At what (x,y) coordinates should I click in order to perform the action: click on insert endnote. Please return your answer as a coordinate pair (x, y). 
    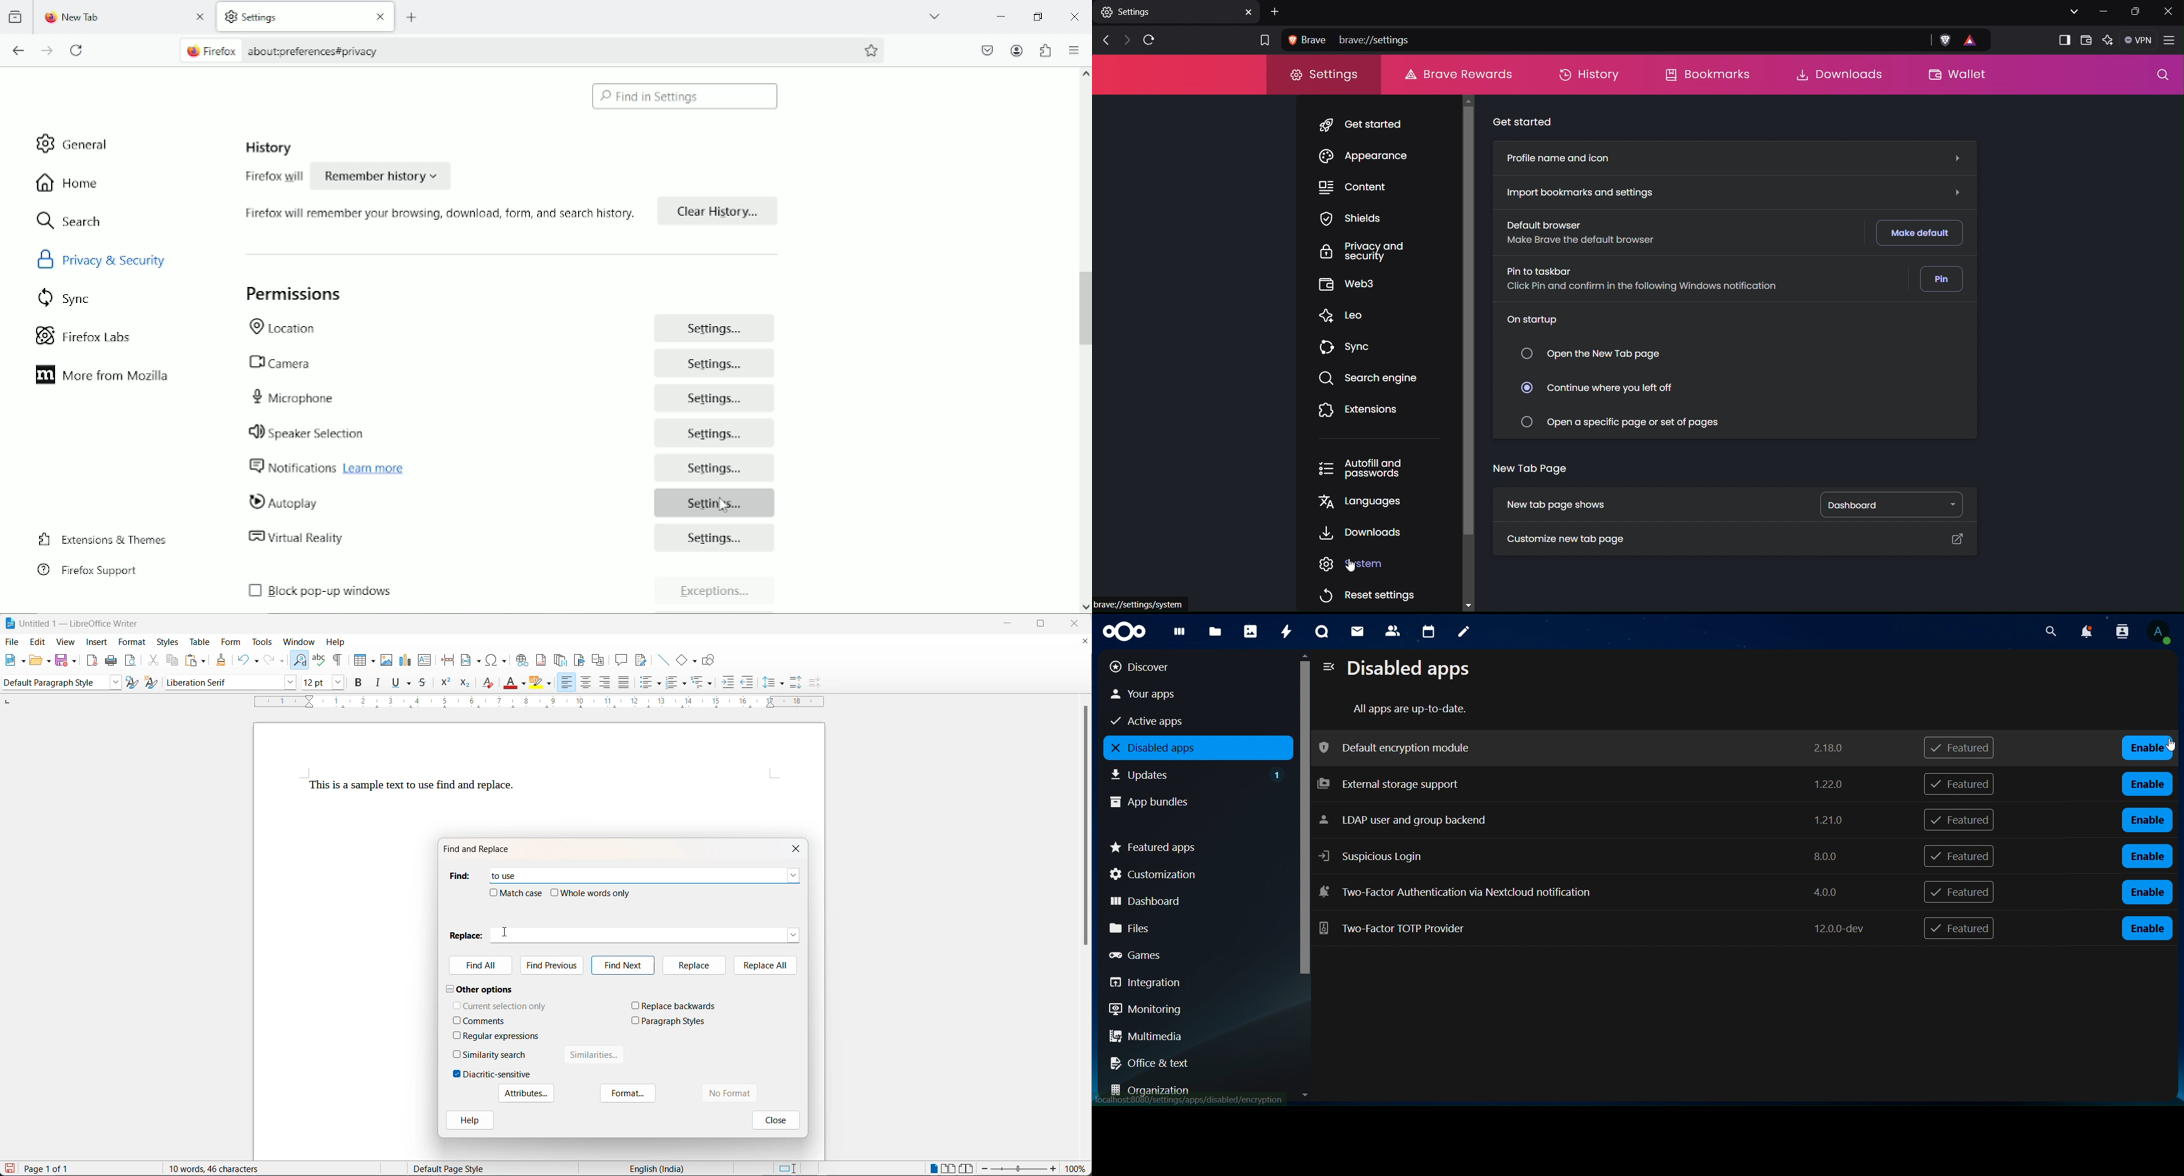
    Looking at the image, I should click on (562, 660).